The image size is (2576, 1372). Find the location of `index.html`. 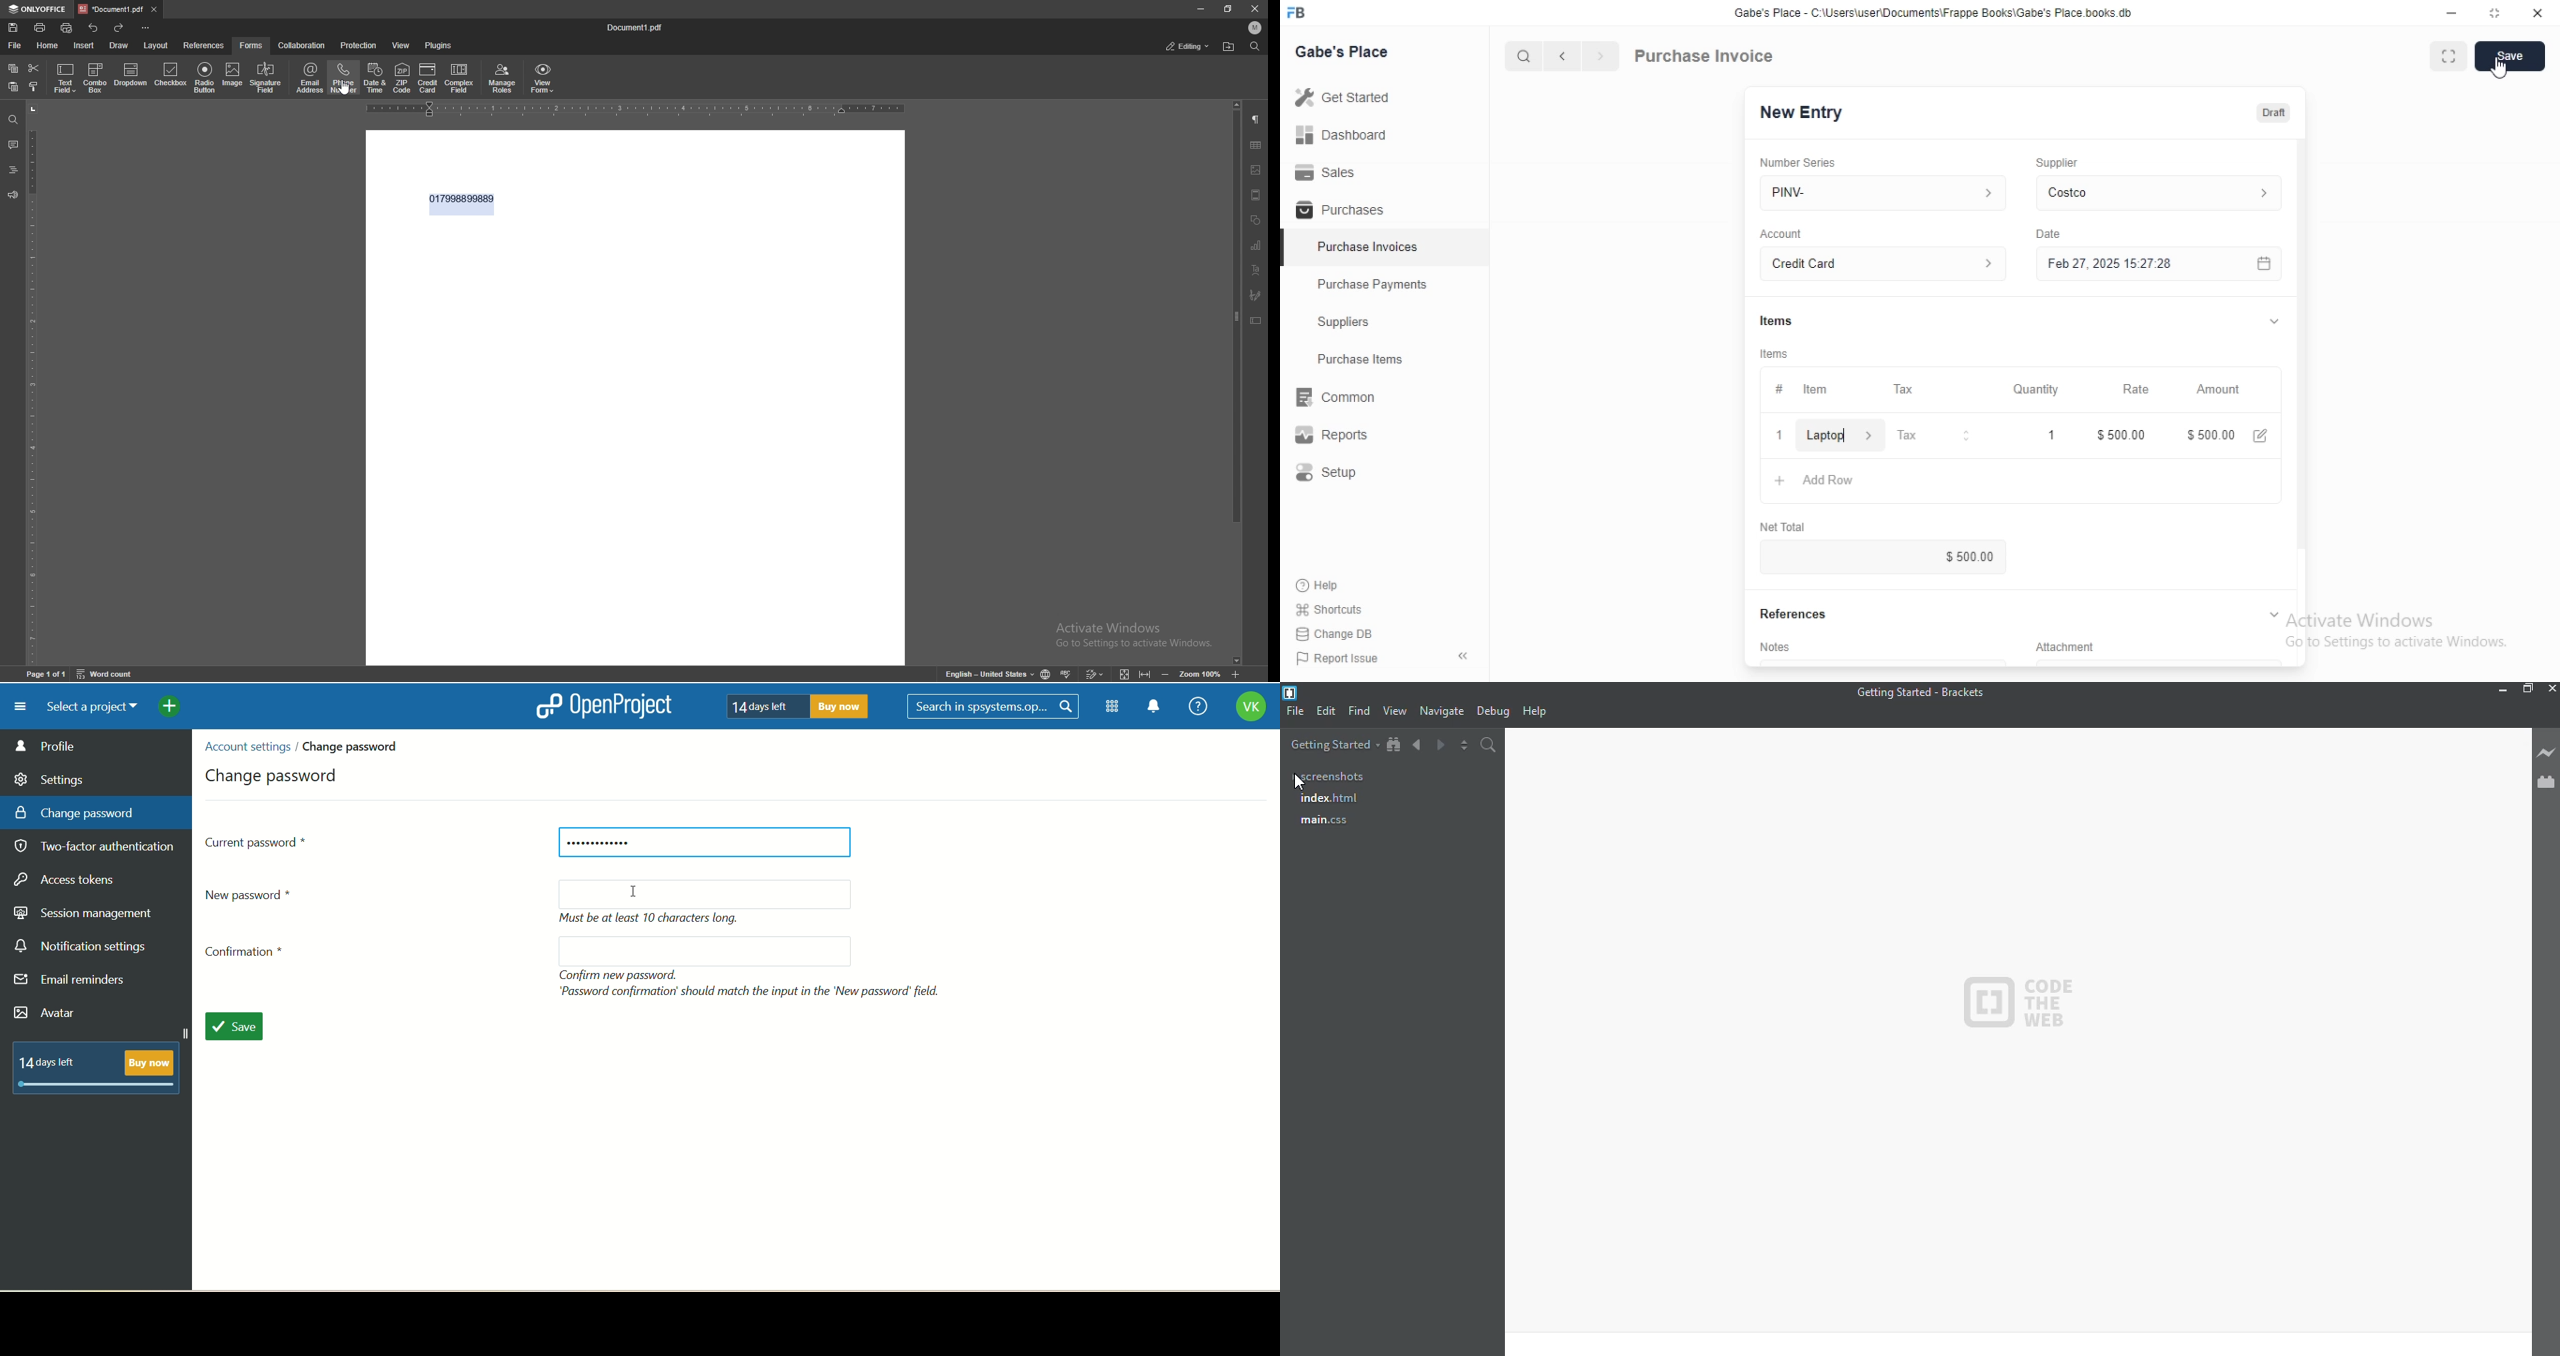

index.html is located at coordinates (1332, 801).